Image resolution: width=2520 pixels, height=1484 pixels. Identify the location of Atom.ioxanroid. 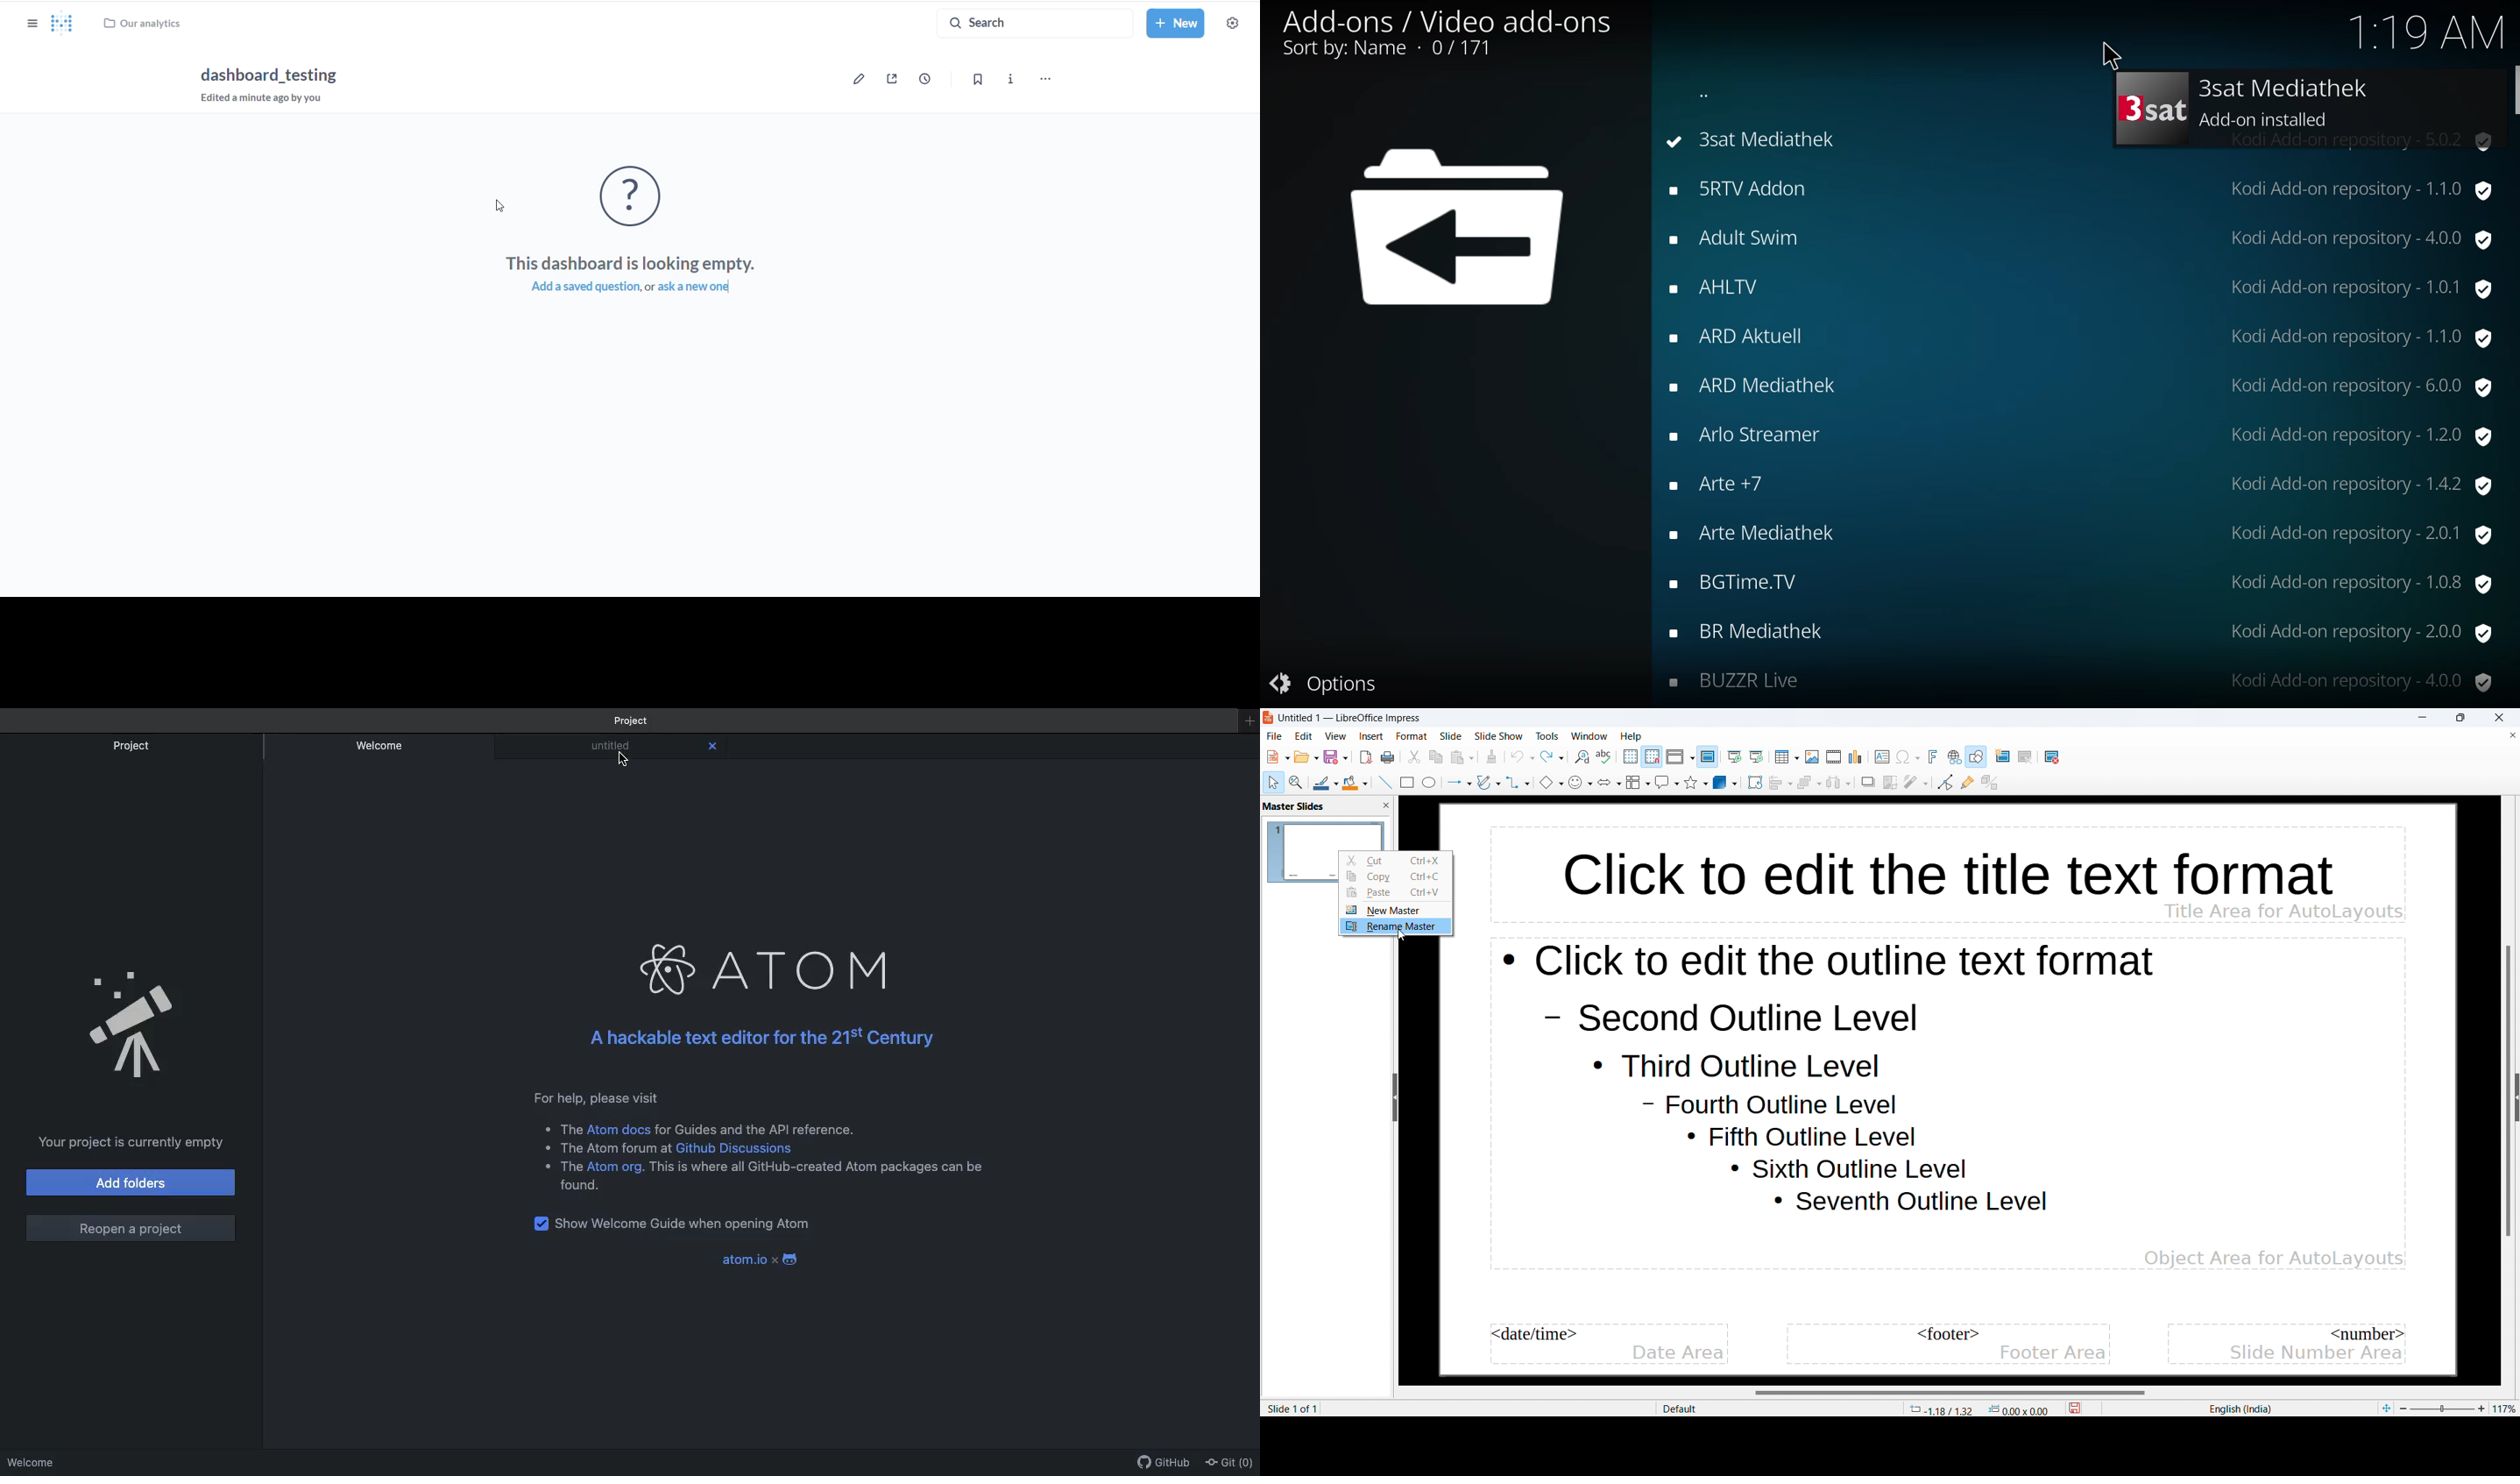
(757, 1259).